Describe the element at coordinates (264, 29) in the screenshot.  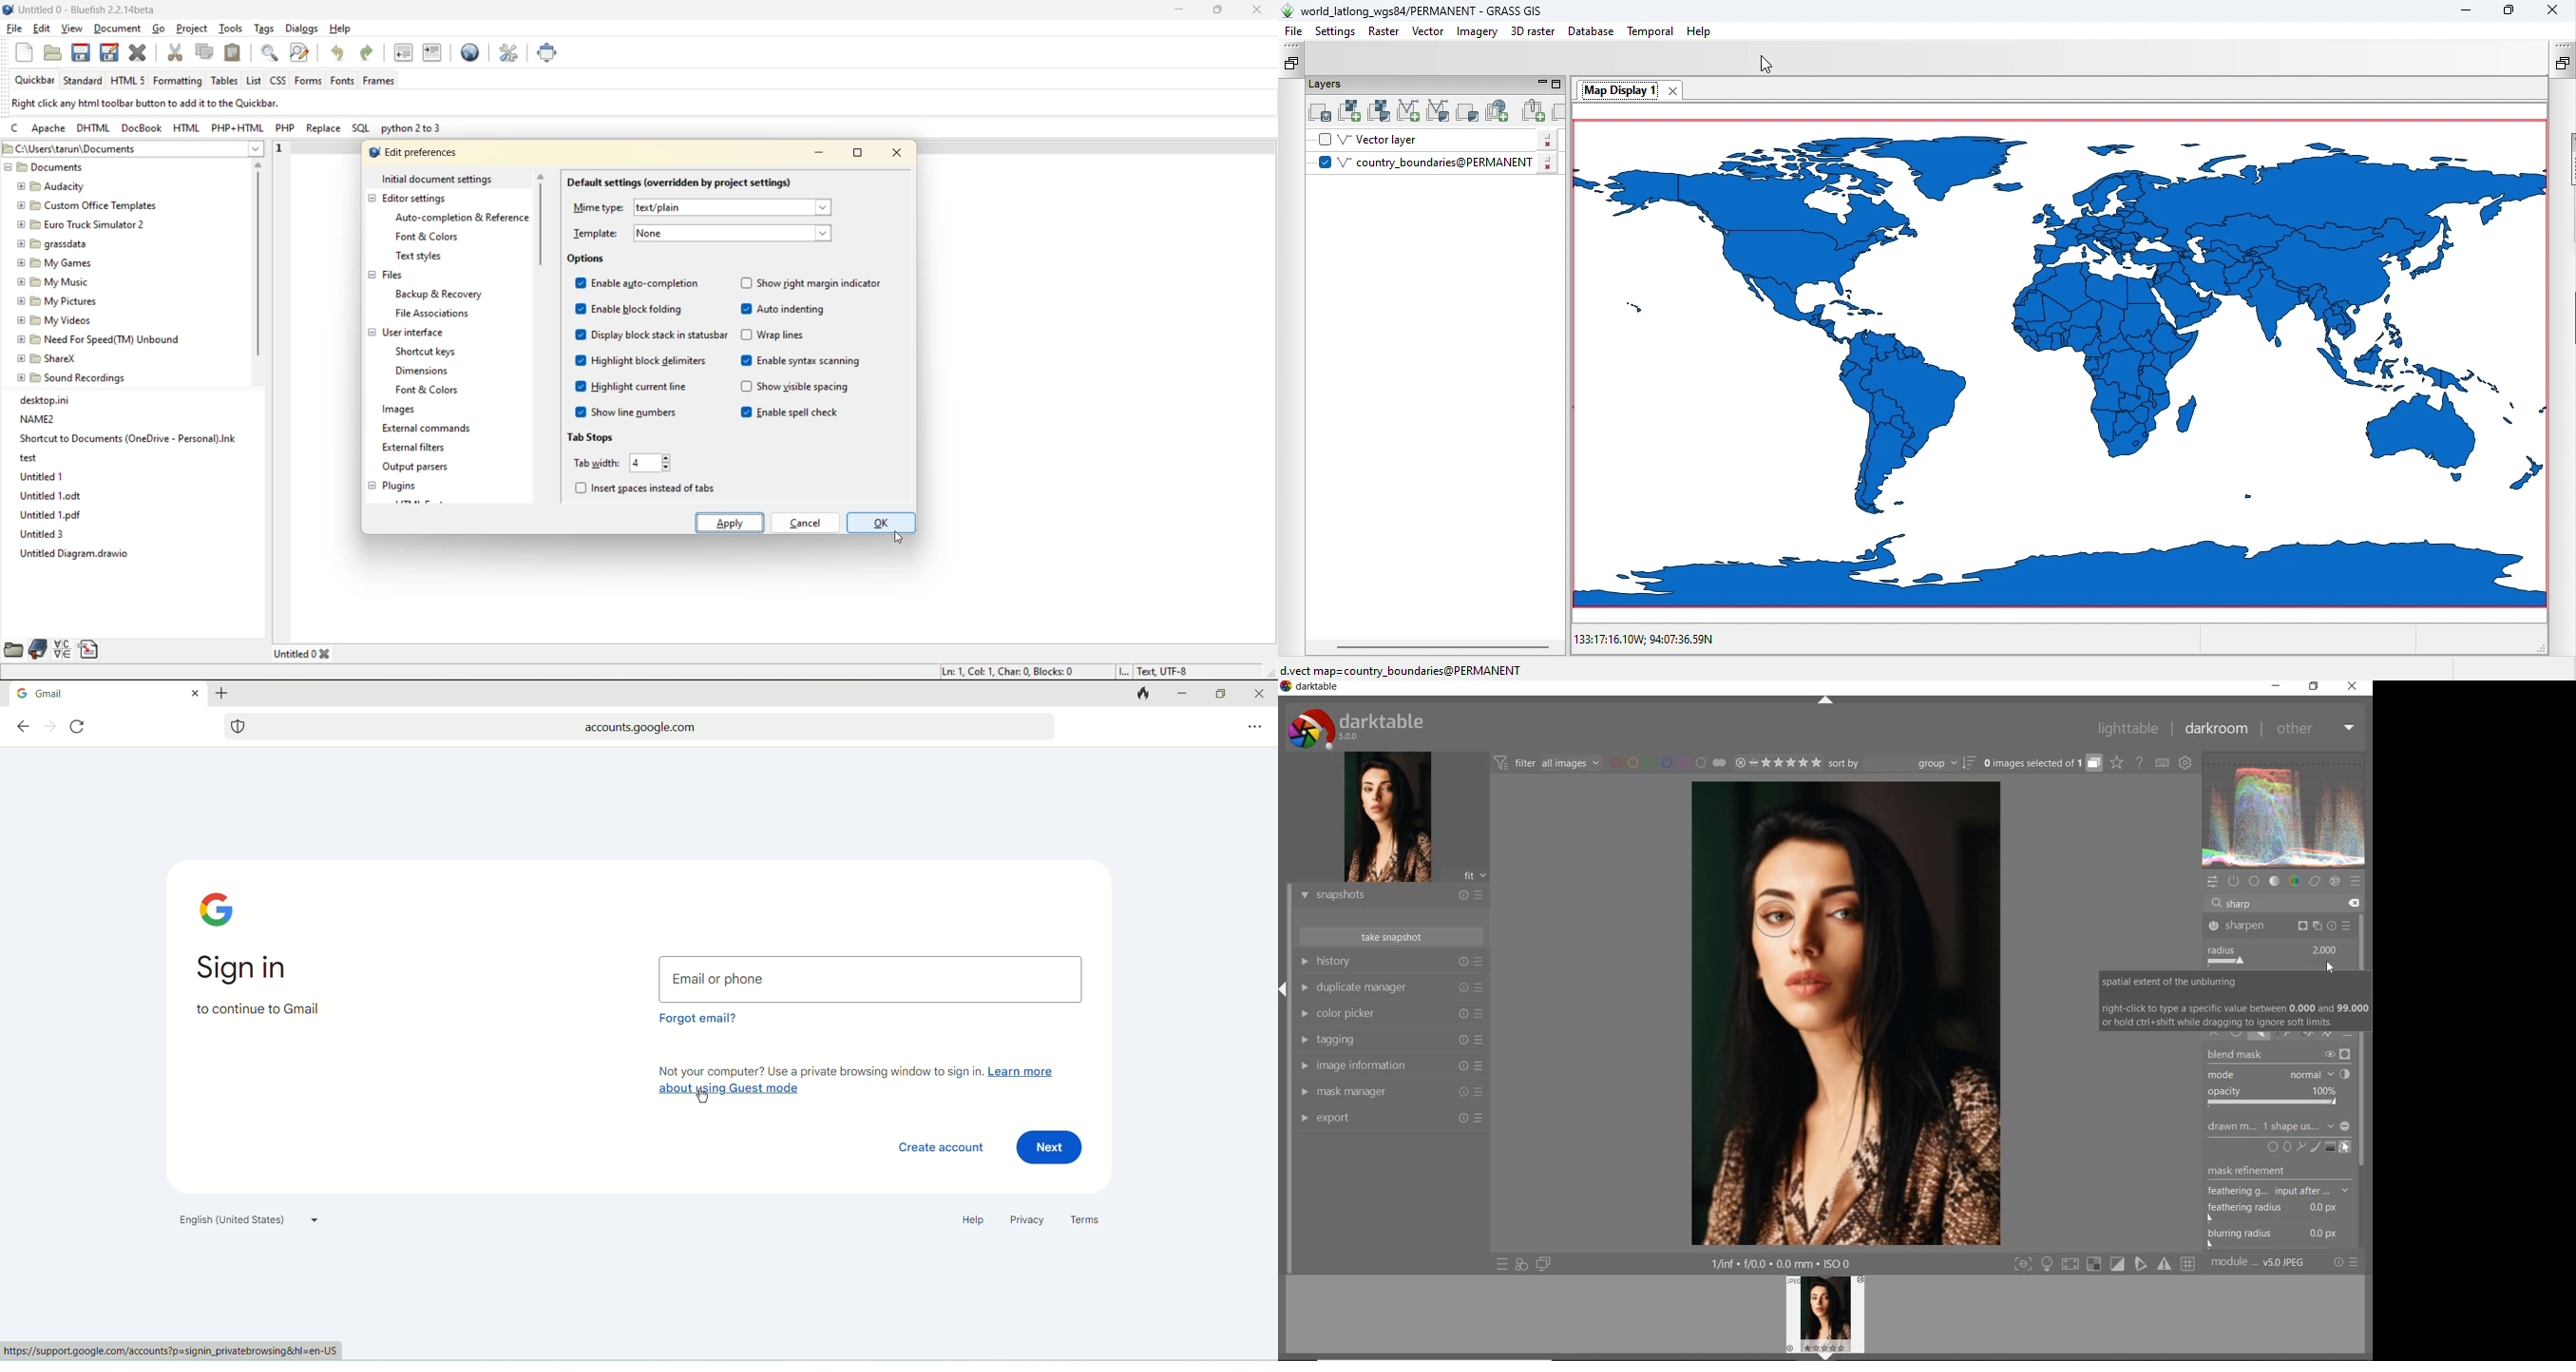
I see `tags` at that location.